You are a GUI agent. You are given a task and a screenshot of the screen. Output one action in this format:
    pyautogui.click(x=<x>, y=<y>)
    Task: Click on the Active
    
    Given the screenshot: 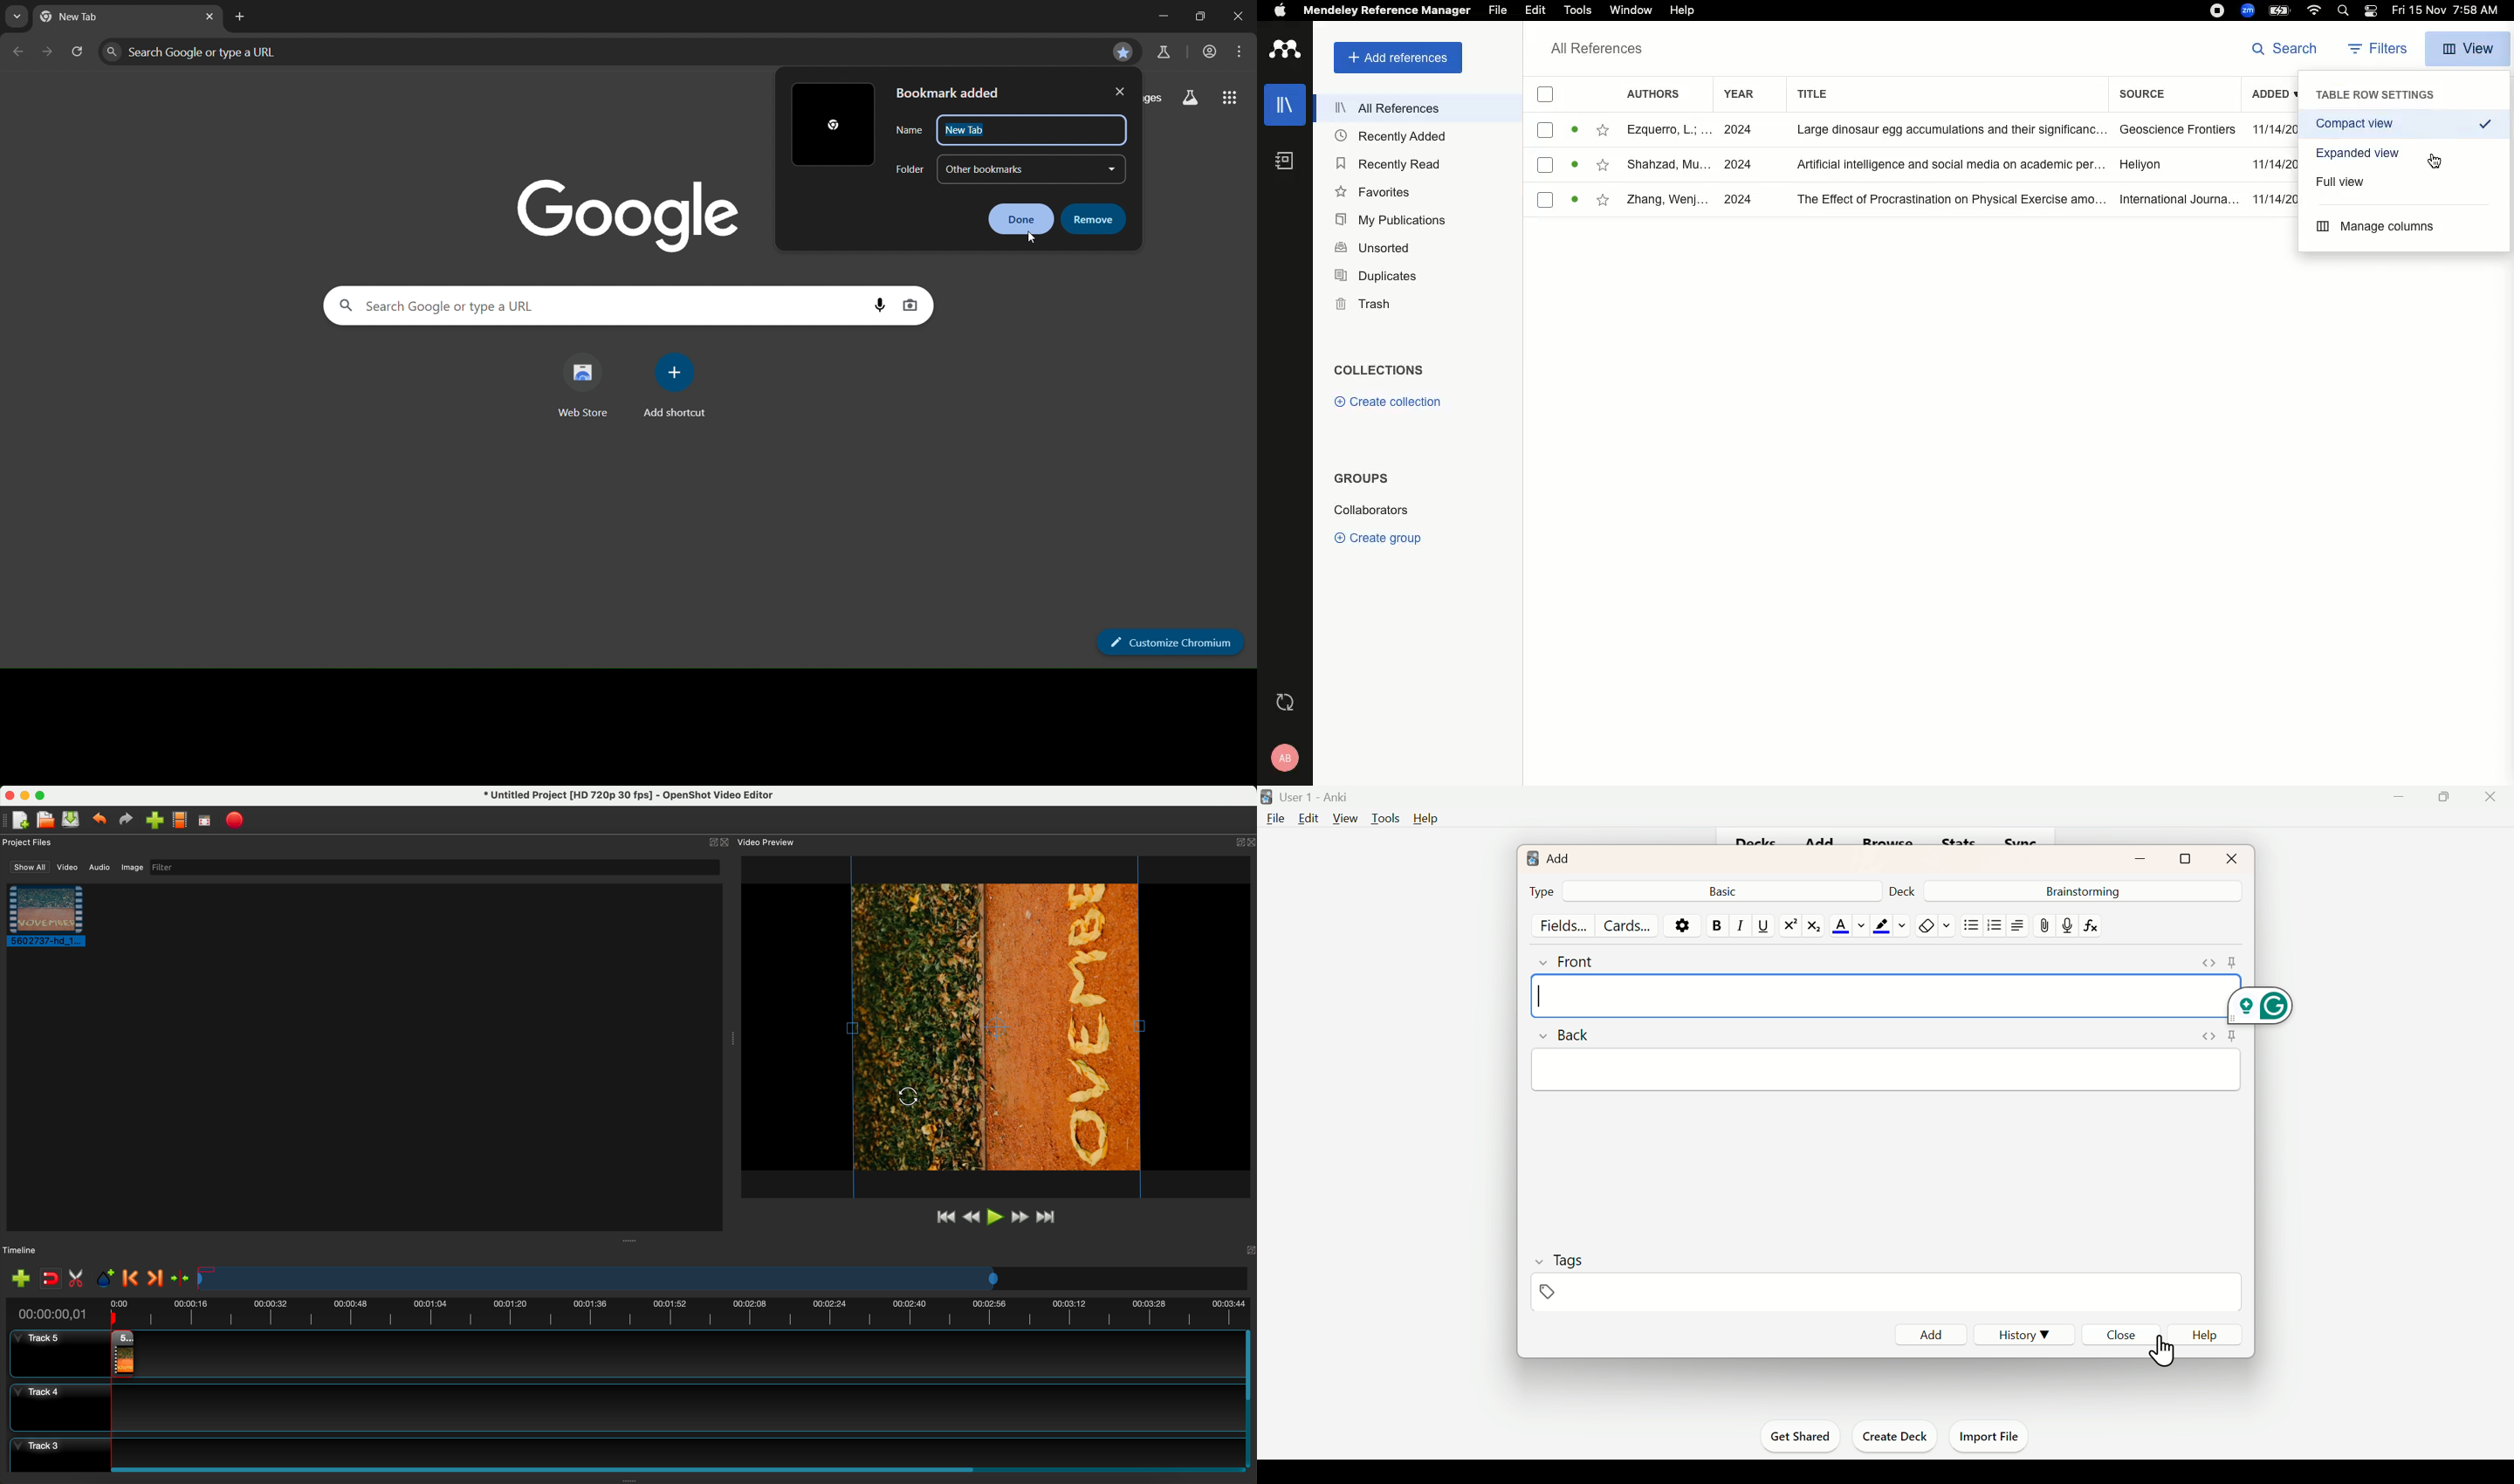 What is the action you would take?
    pyautogui.click(x=1576, y=165)
    